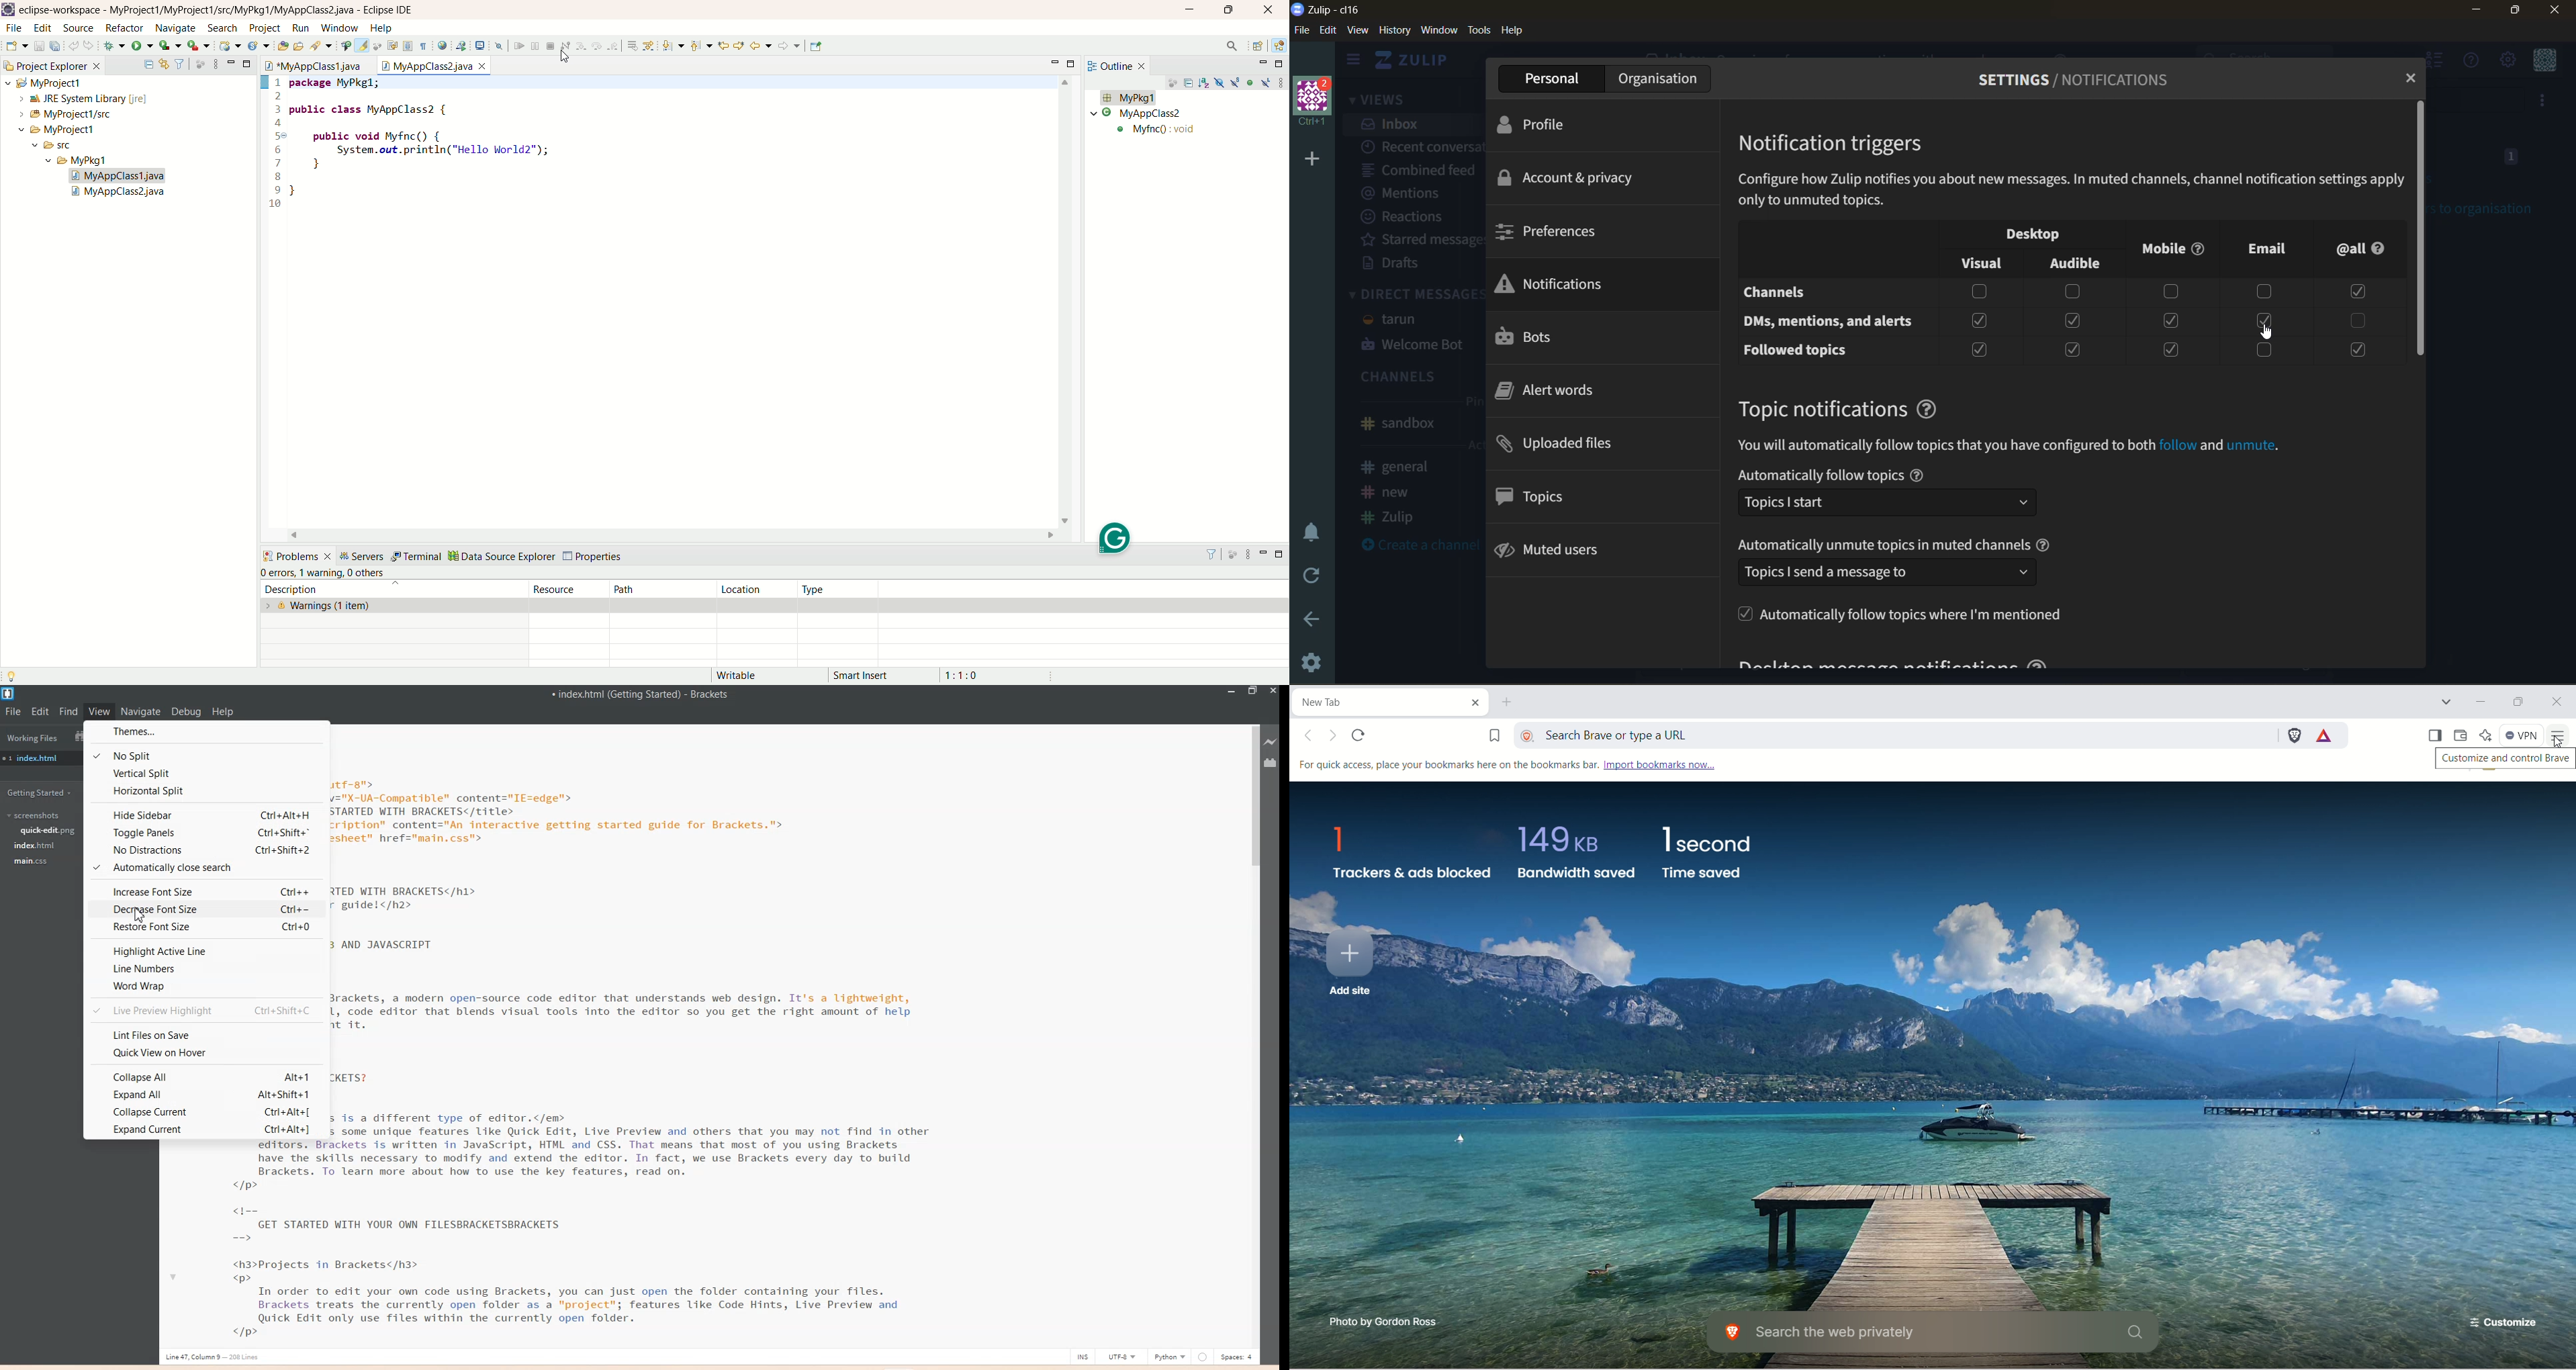 This screenshot has width=2576, height=1372. I want to click on topic notifications, so click(1852, 406).